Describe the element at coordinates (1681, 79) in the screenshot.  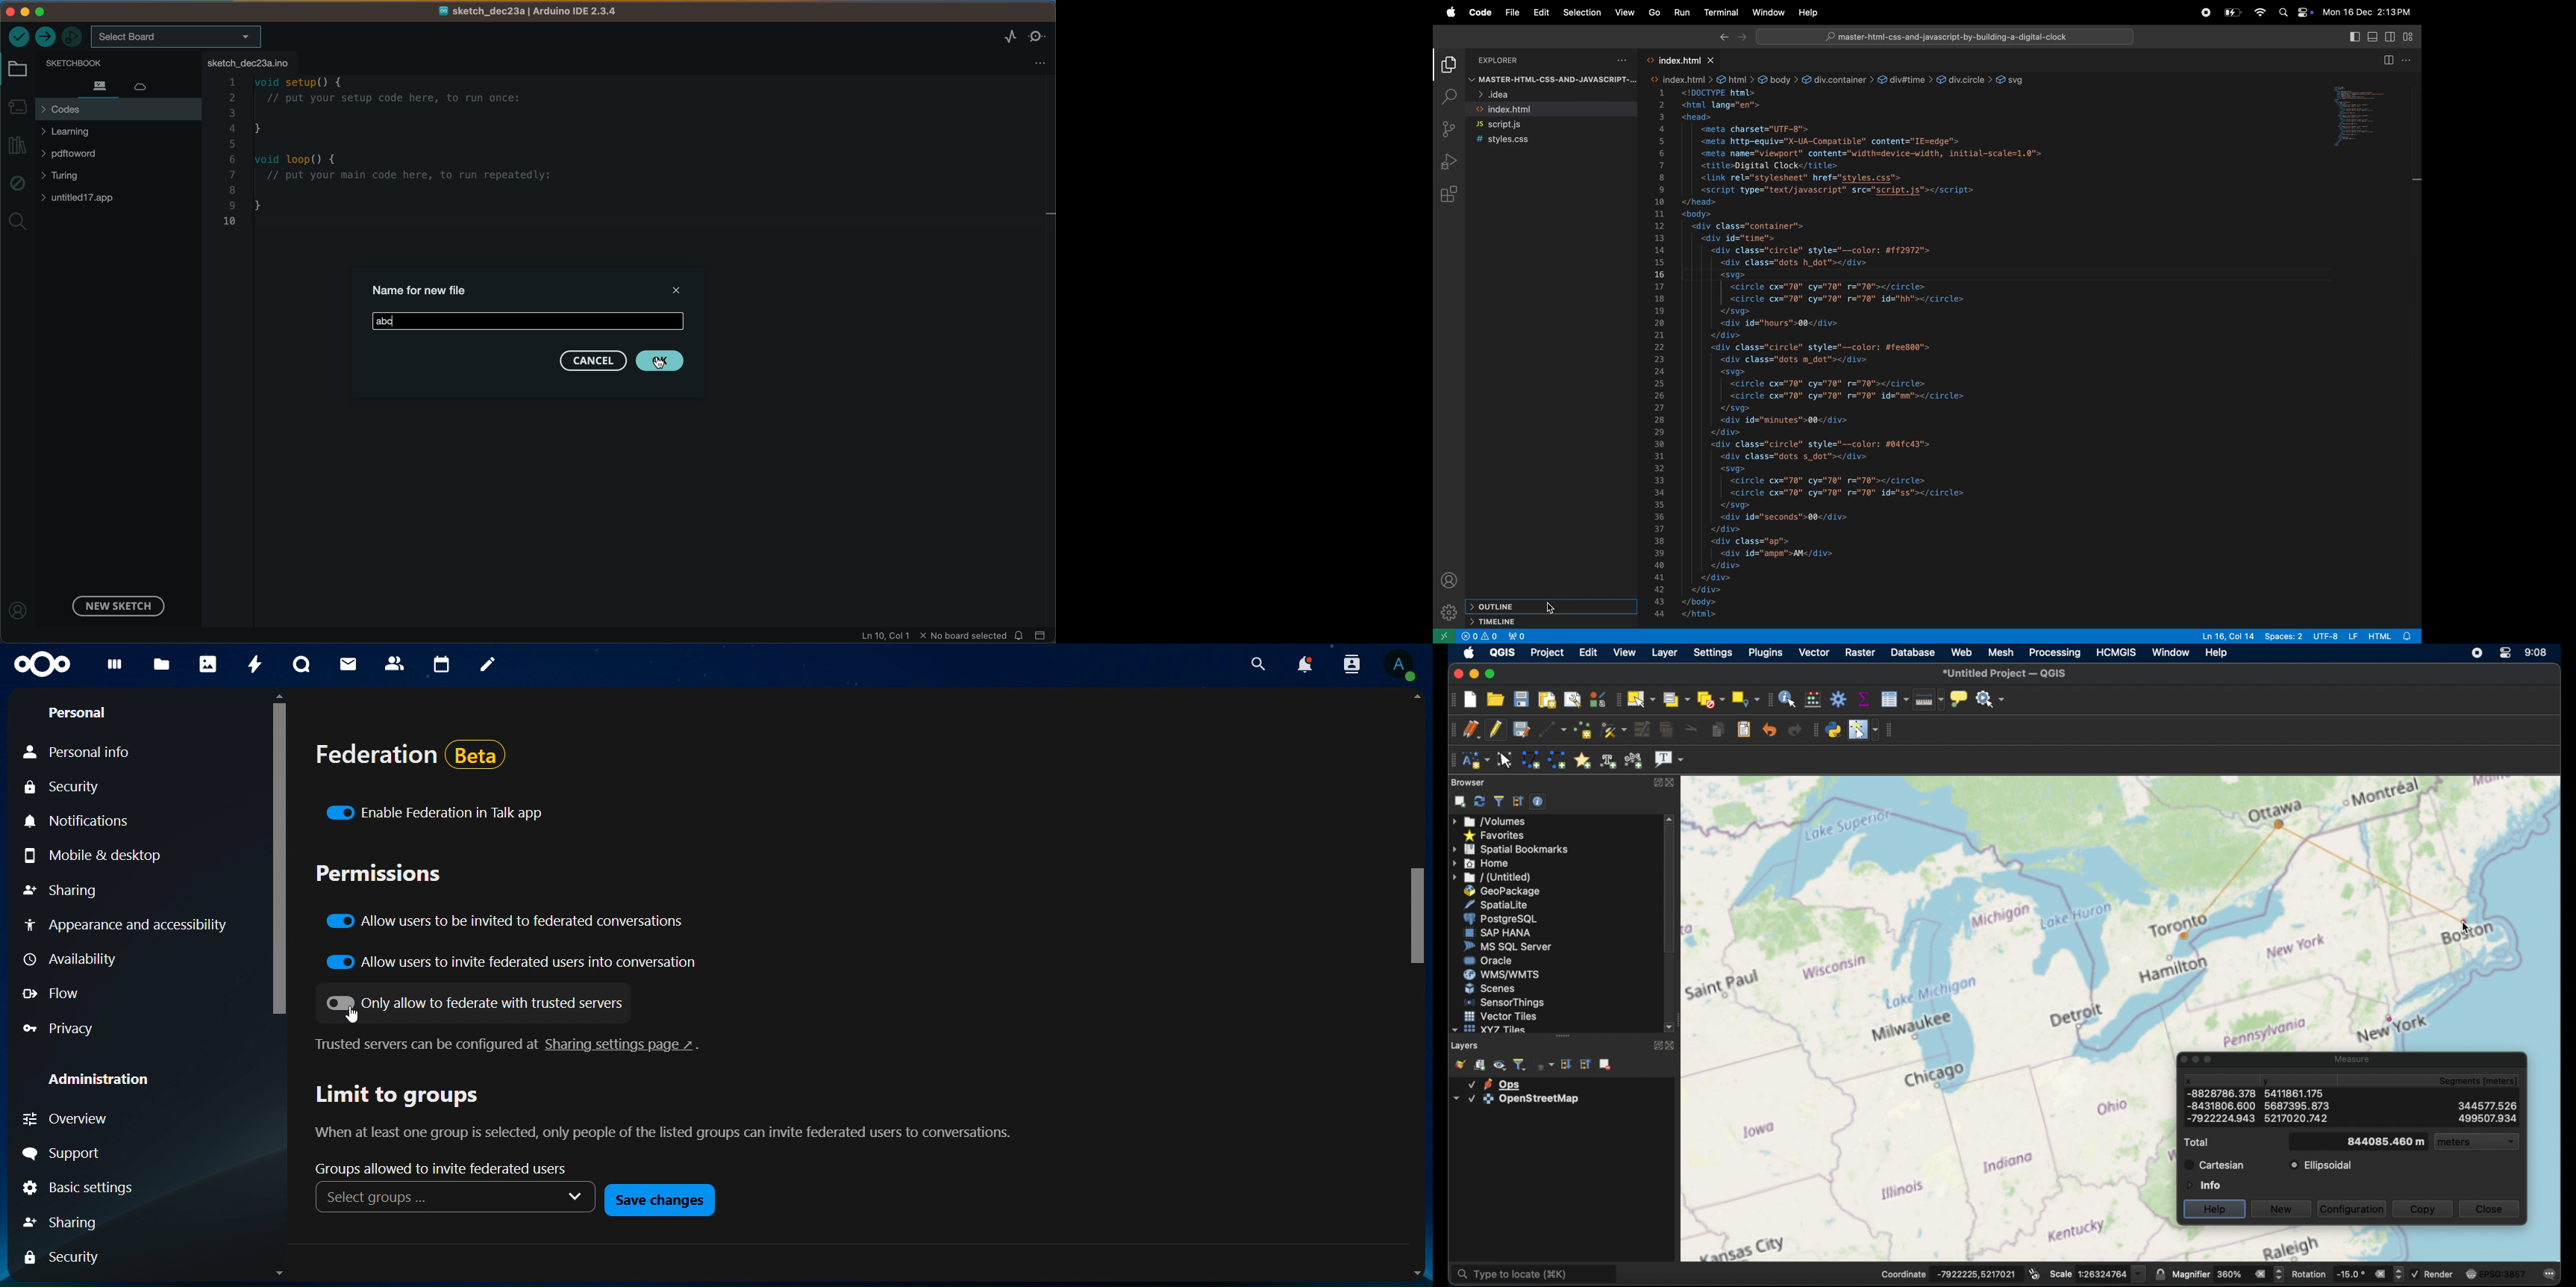
I see `html` at that location.